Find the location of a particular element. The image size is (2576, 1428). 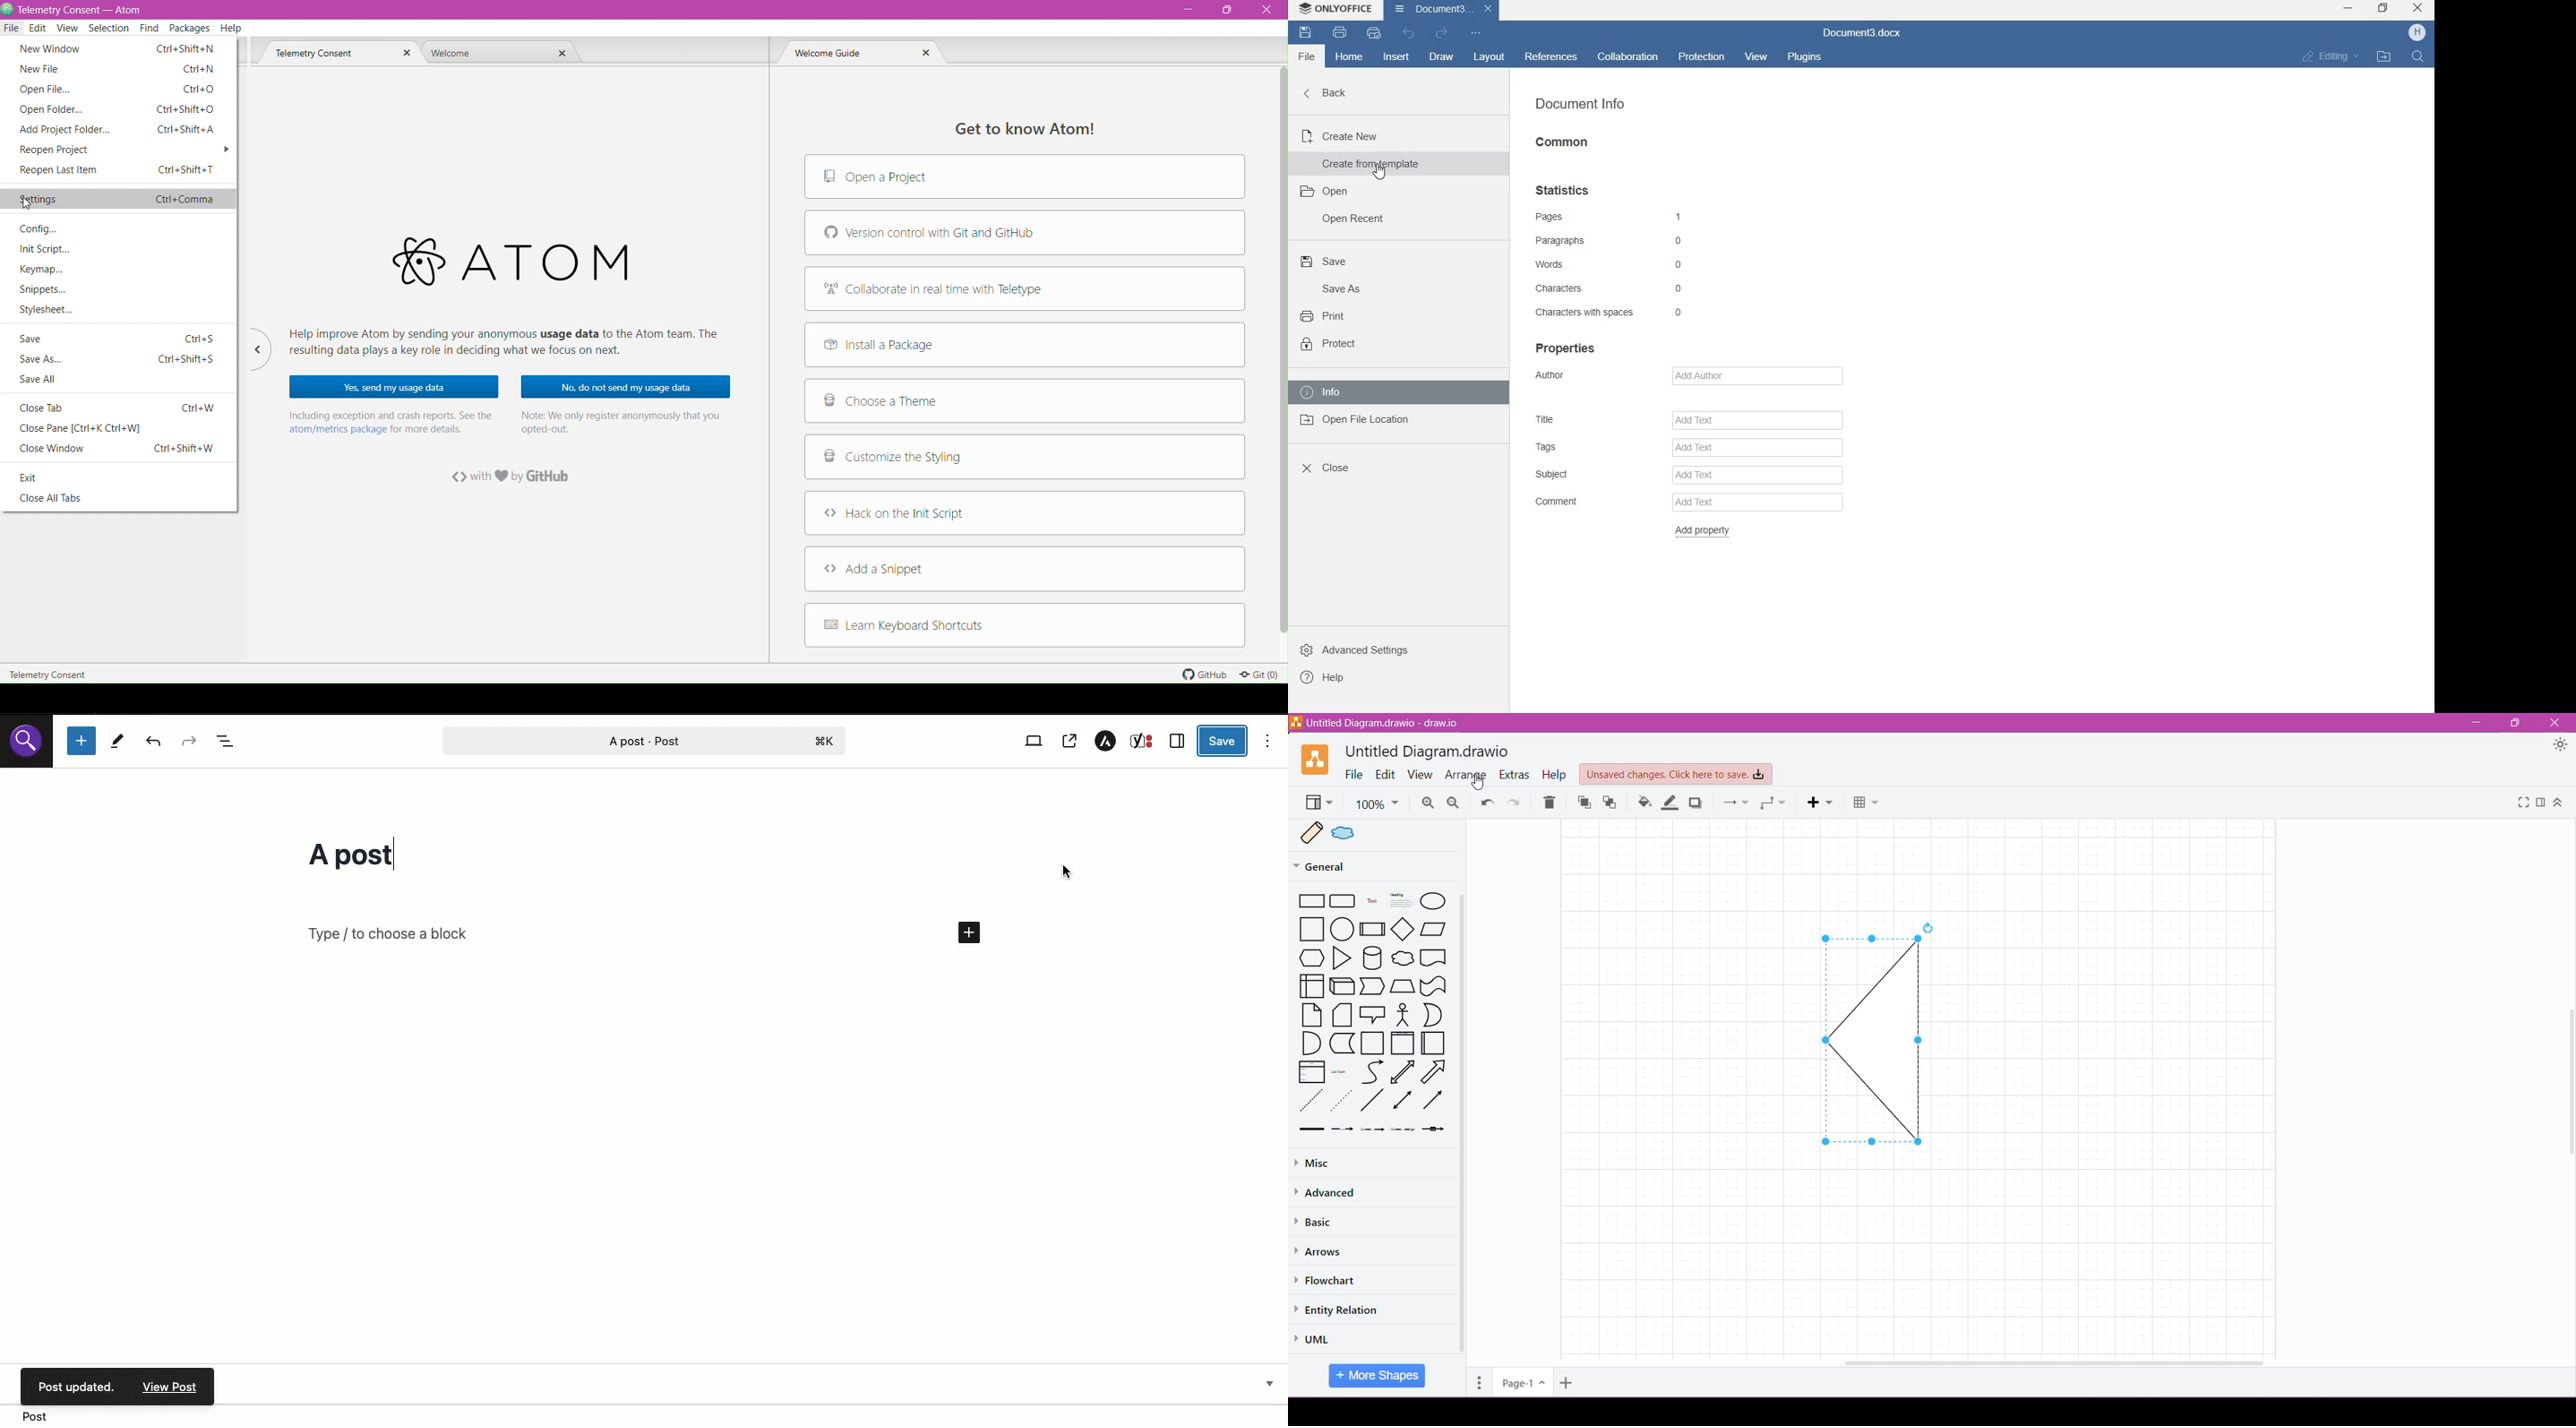

words 0 is located at coordinates (1607, 264).